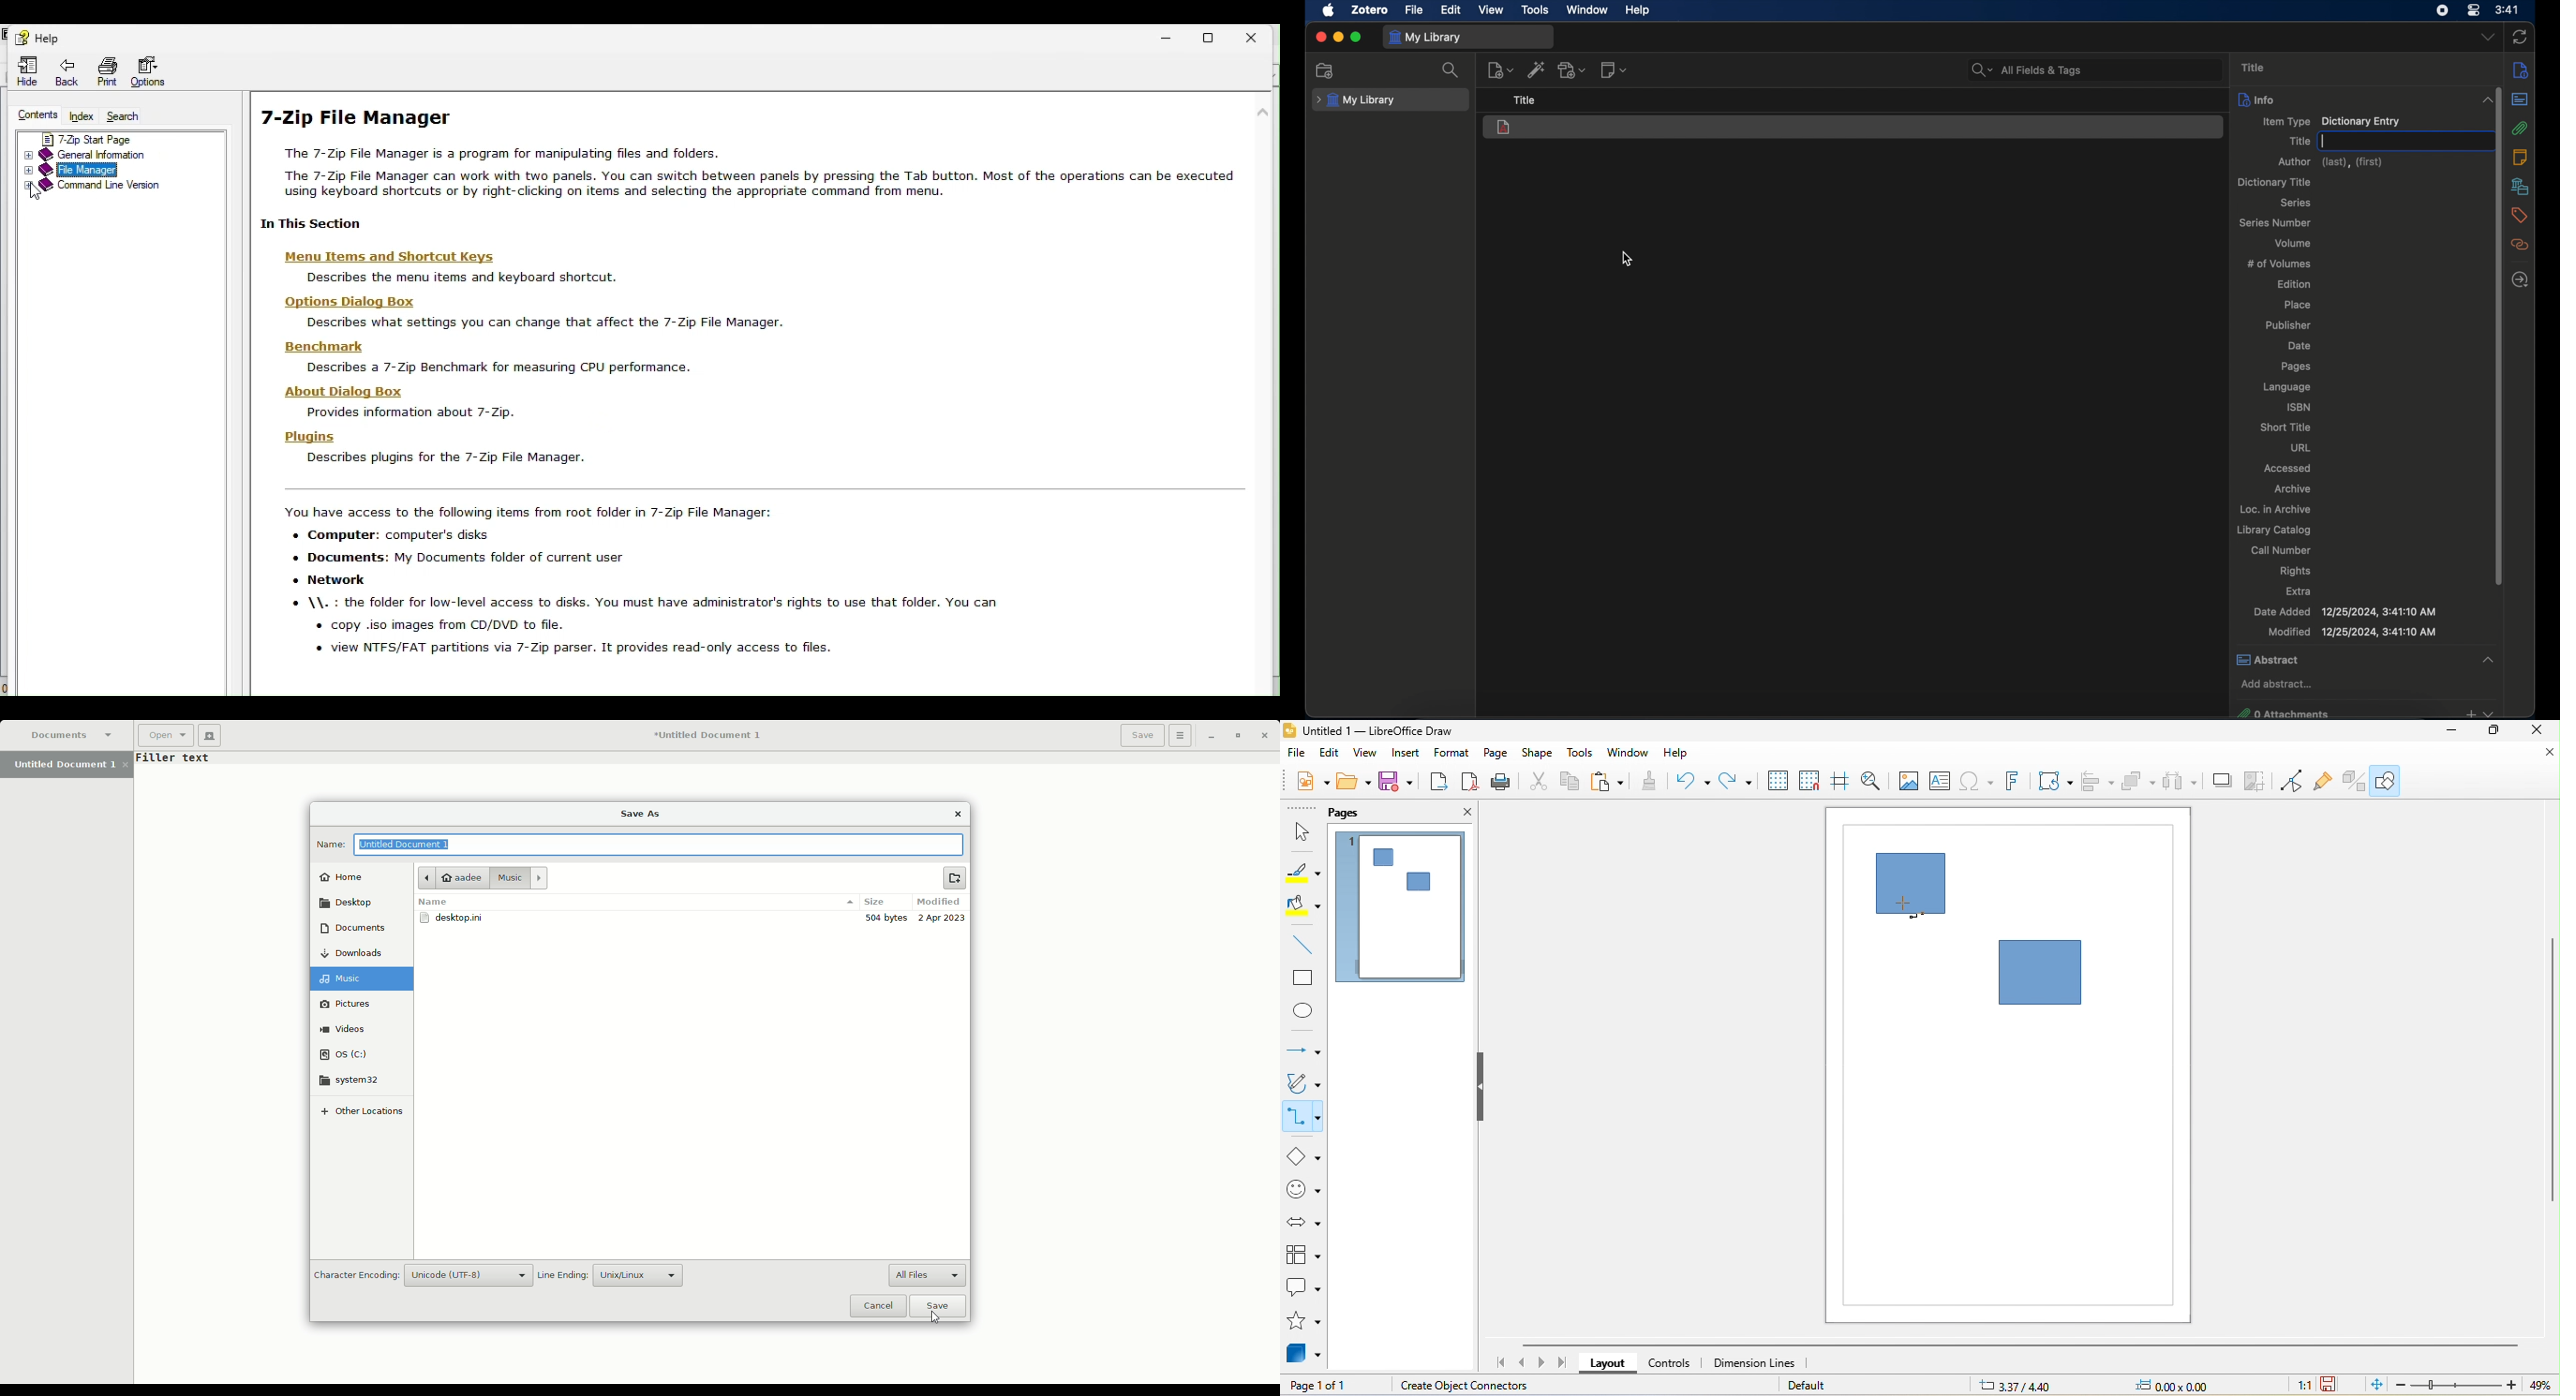 Image resolution: width=2576 pixels, height=1400 pixels. I want to click on scroll to next page, so click(1542, 1365).